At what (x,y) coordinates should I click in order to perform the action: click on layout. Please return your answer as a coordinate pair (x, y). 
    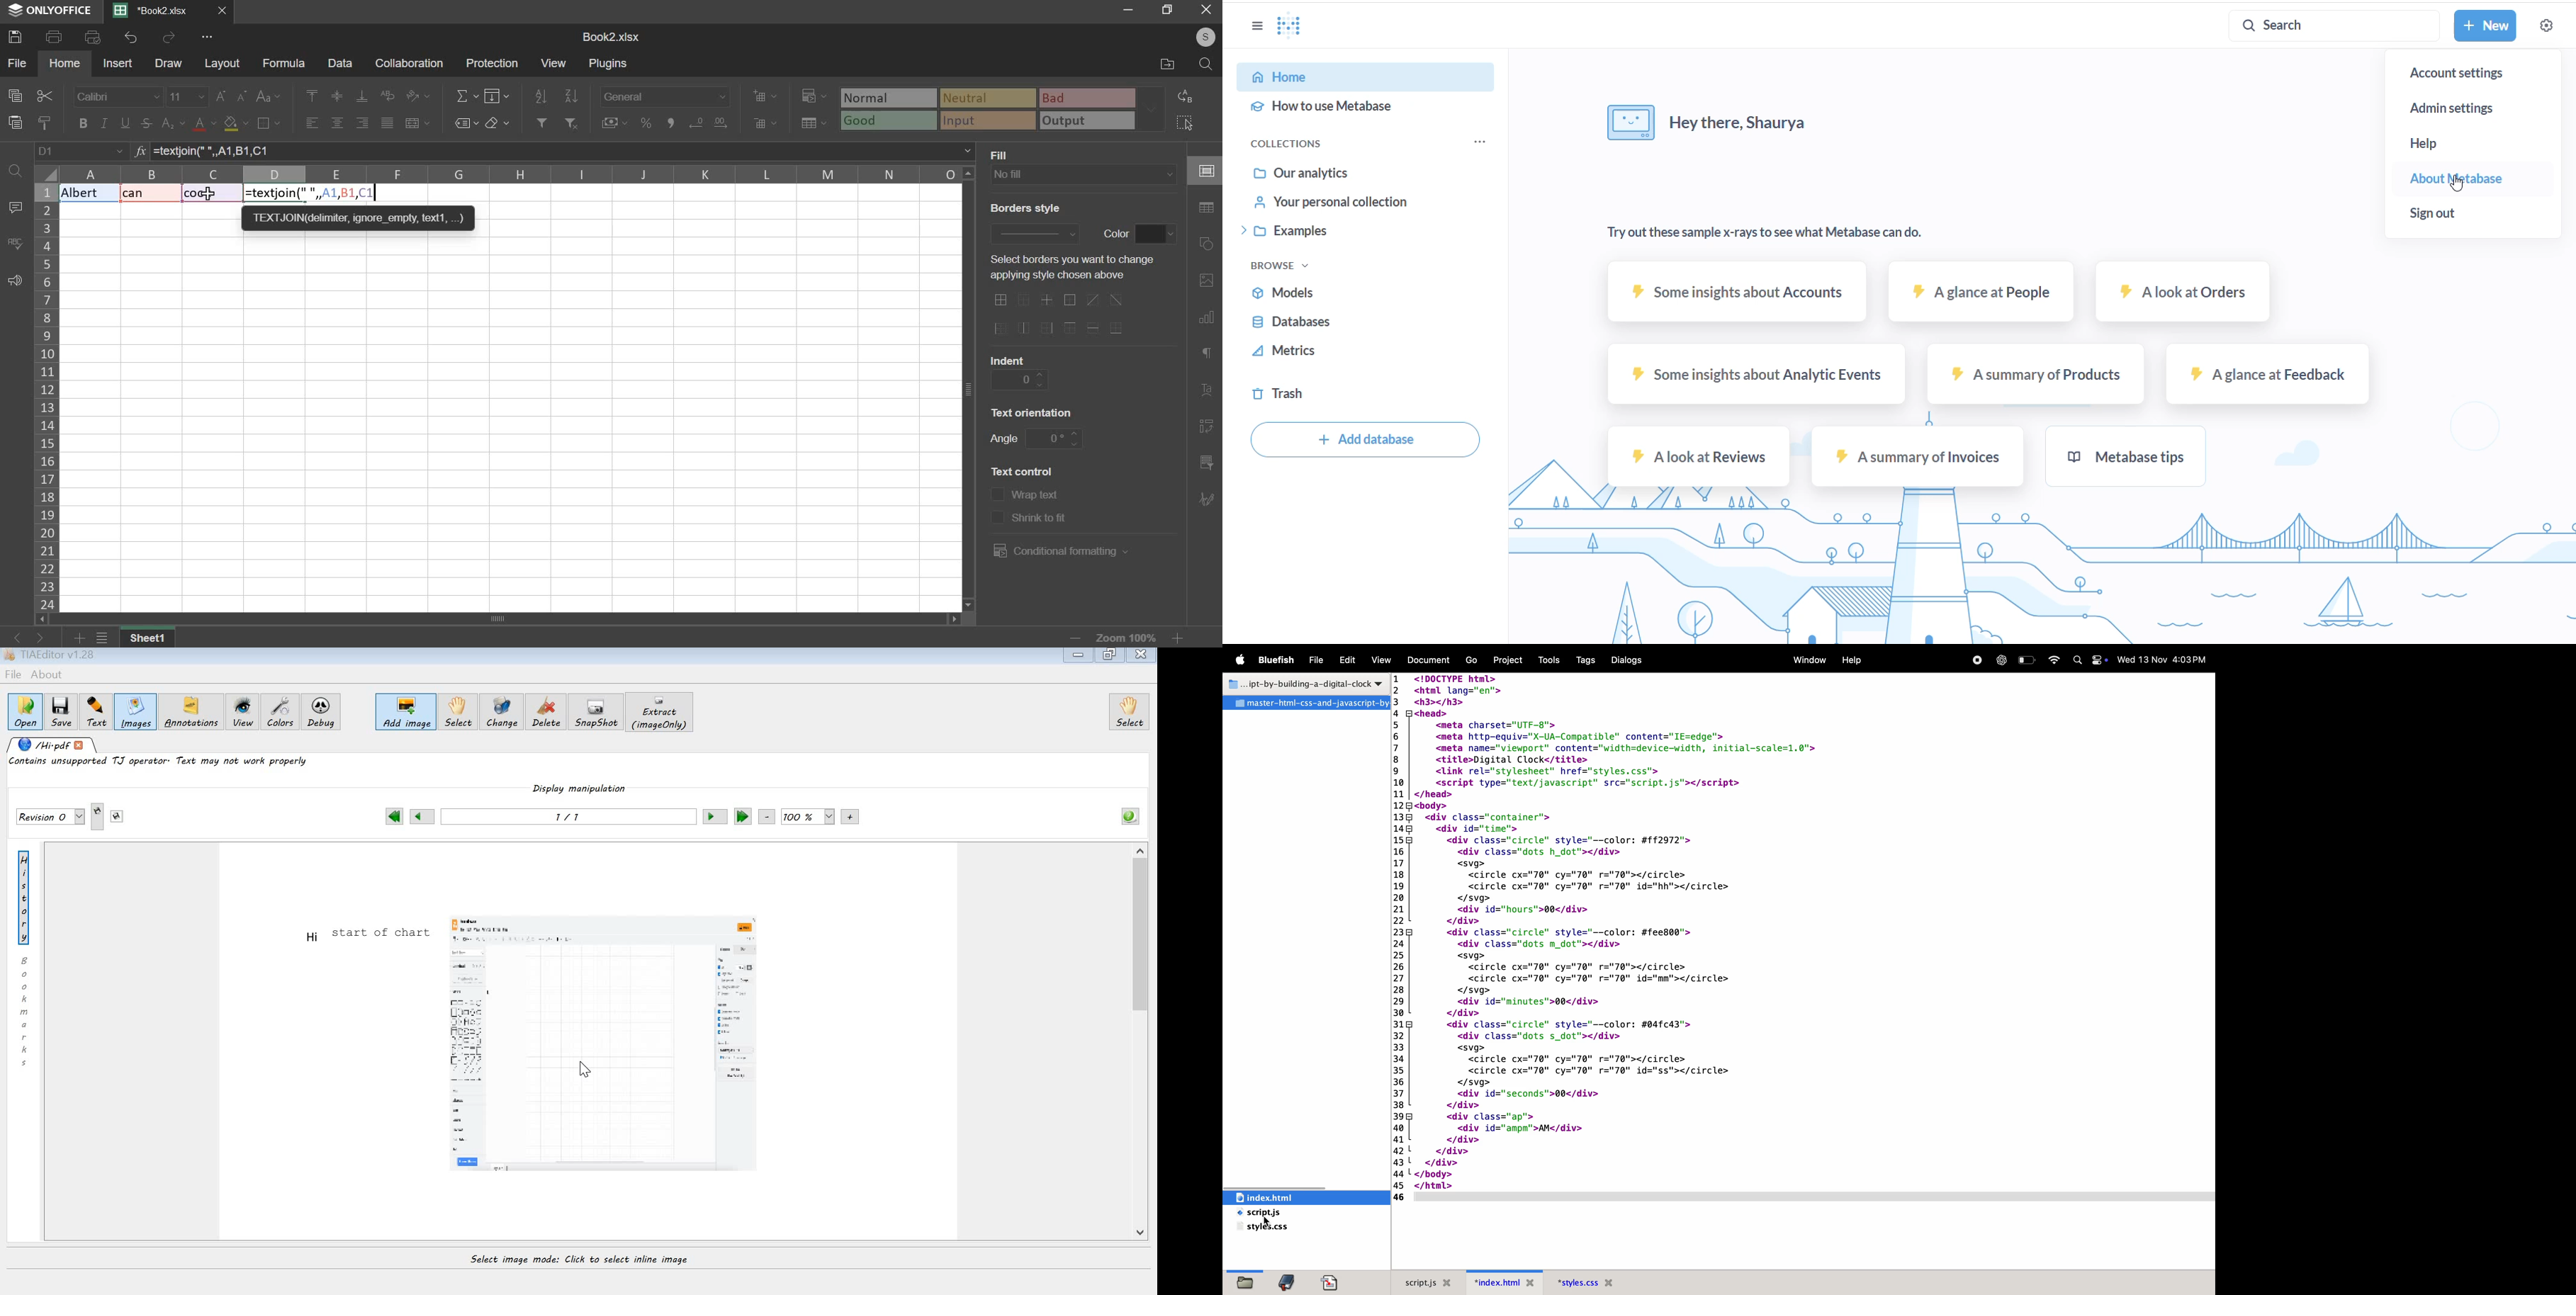
    Looking at the image, I should click on (223, 64).